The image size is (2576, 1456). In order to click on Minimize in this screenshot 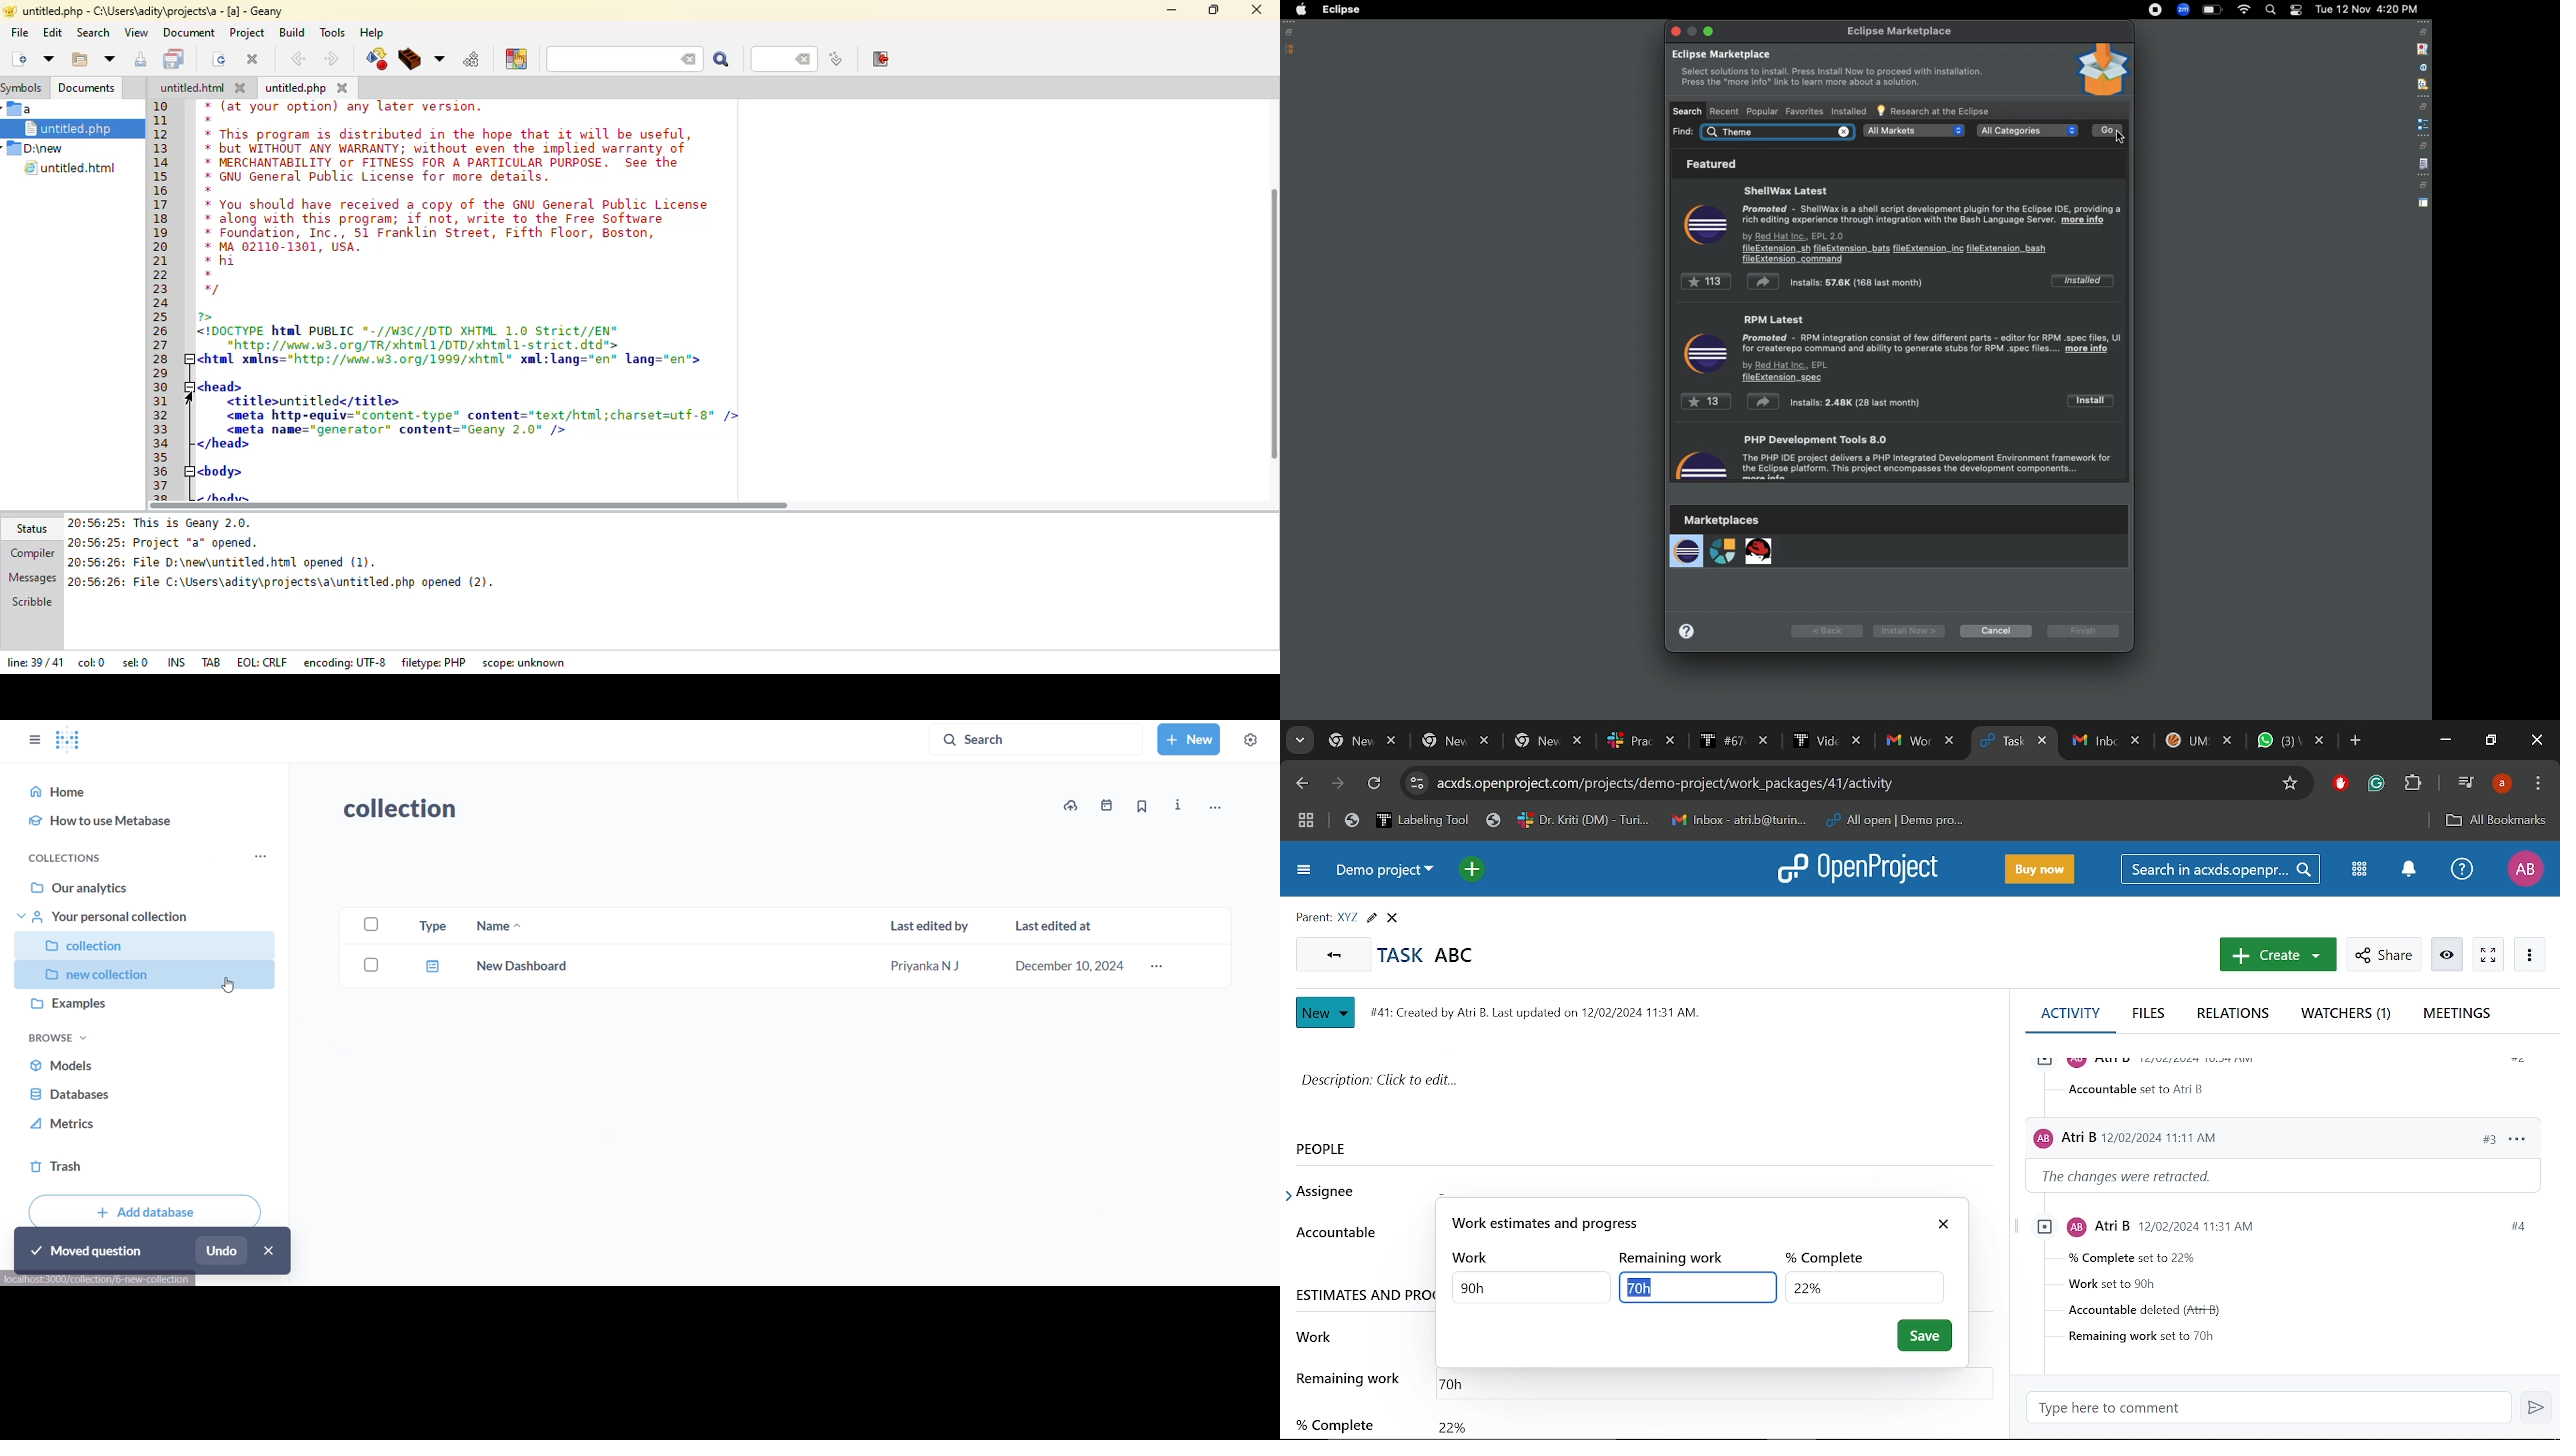, I will do `click(2444, 742)`.